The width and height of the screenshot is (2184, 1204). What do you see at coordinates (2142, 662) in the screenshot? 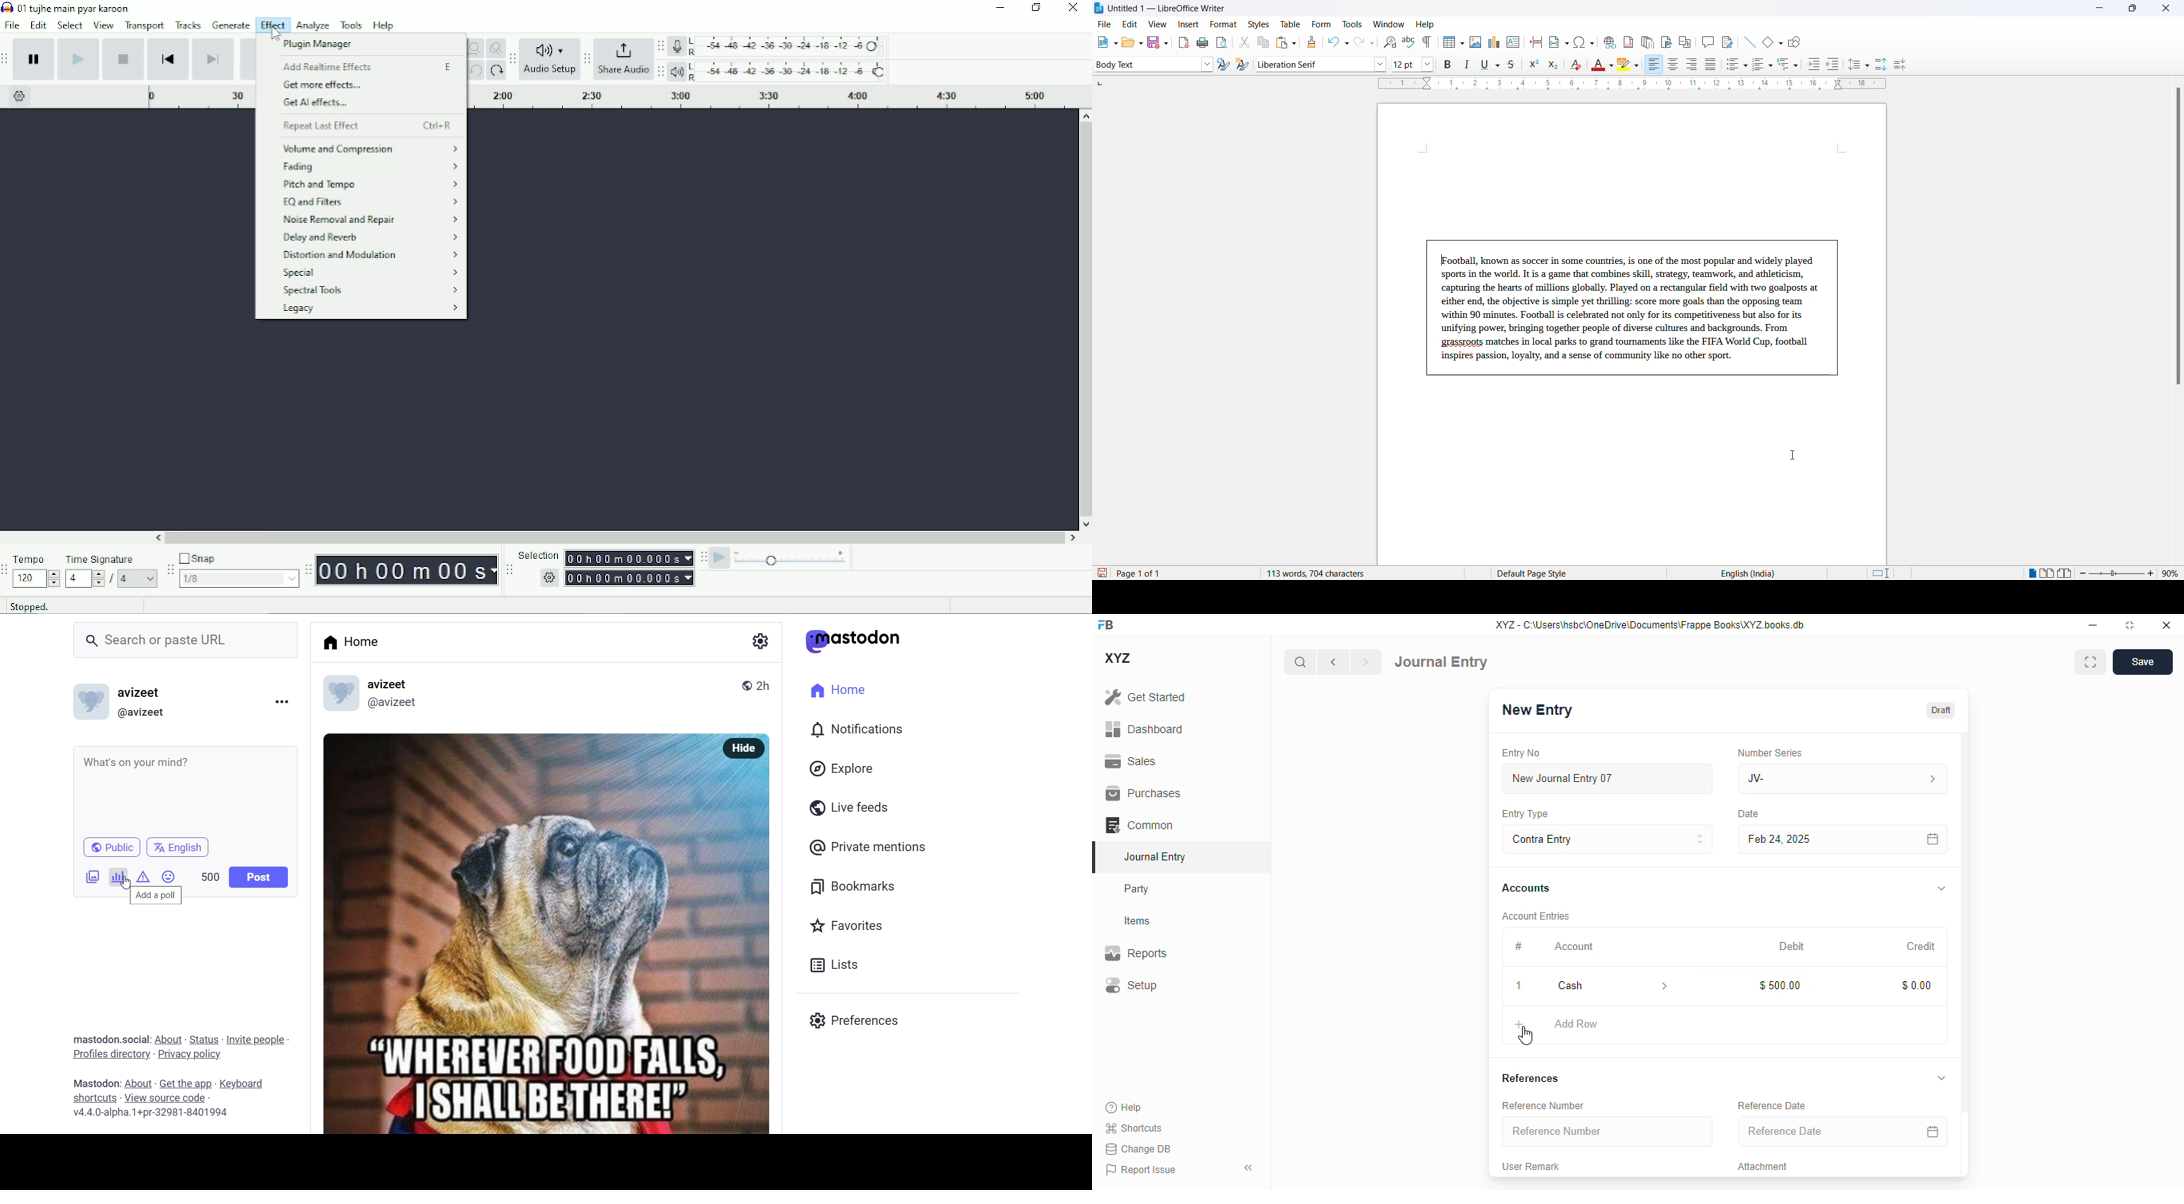
I see `save` at bounding box center [2142, 662].